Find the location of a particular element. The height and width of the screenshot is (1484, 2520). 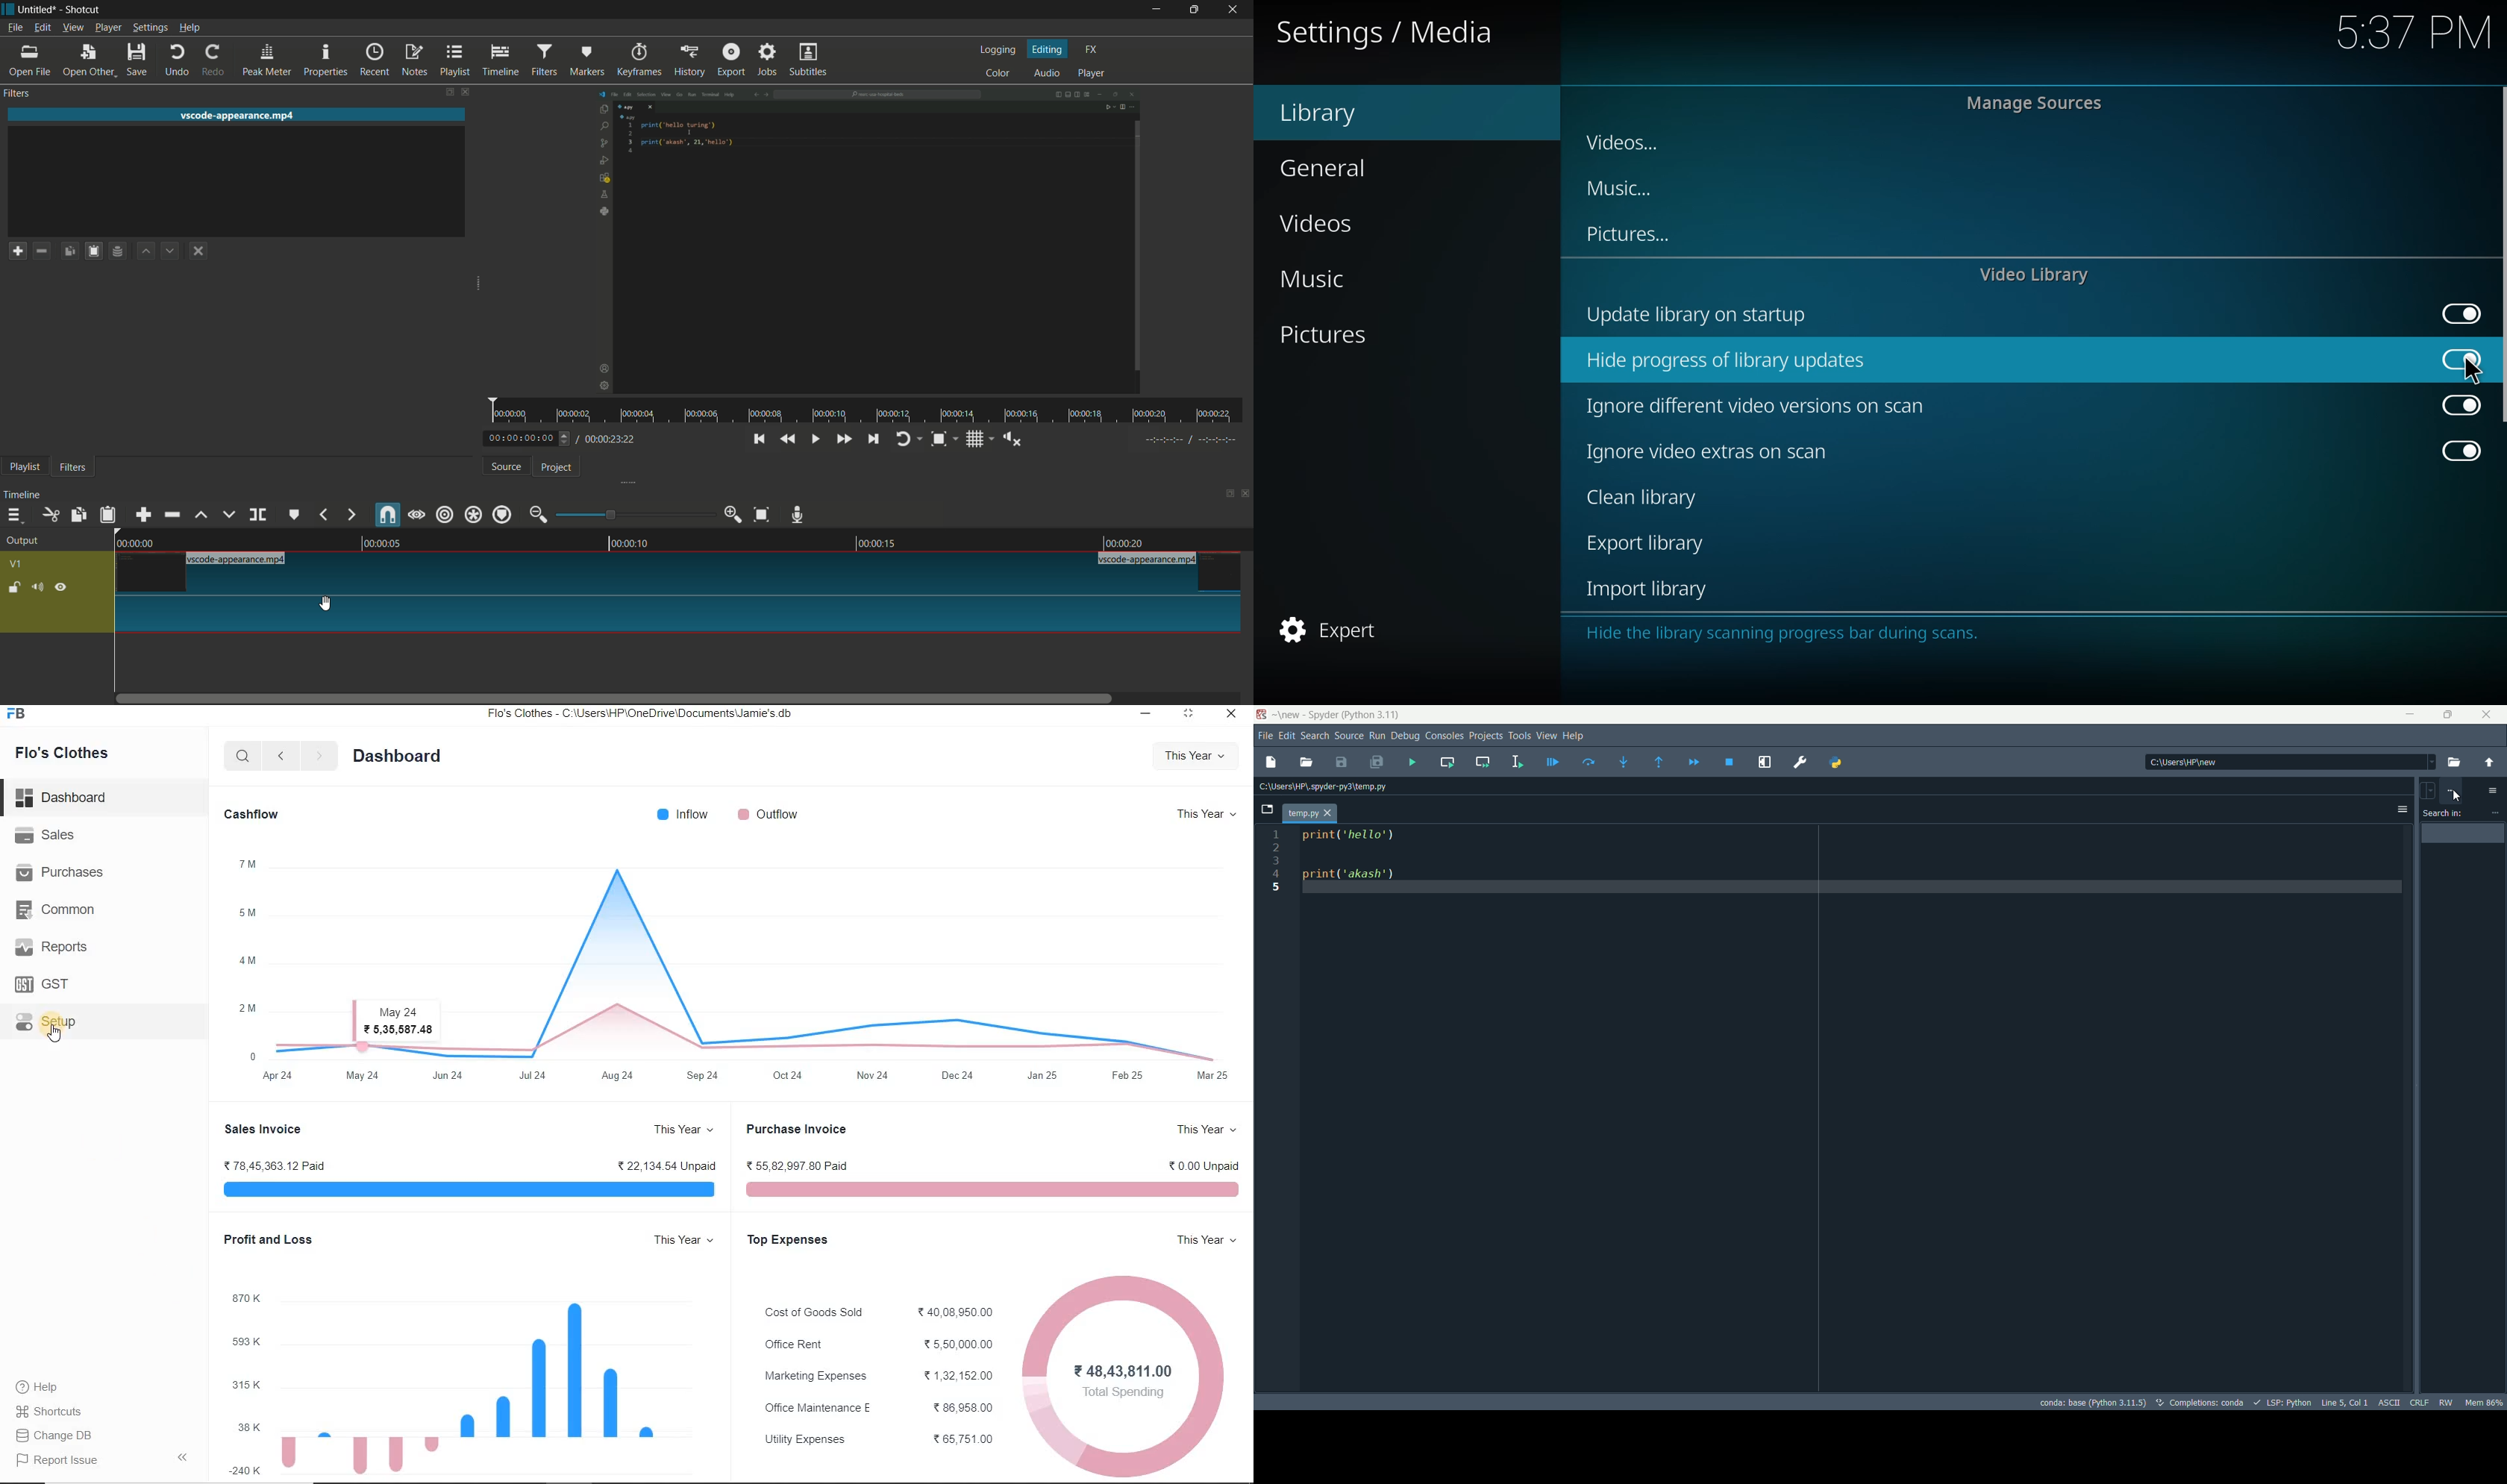

run file is located at coordinates (1413, 762).